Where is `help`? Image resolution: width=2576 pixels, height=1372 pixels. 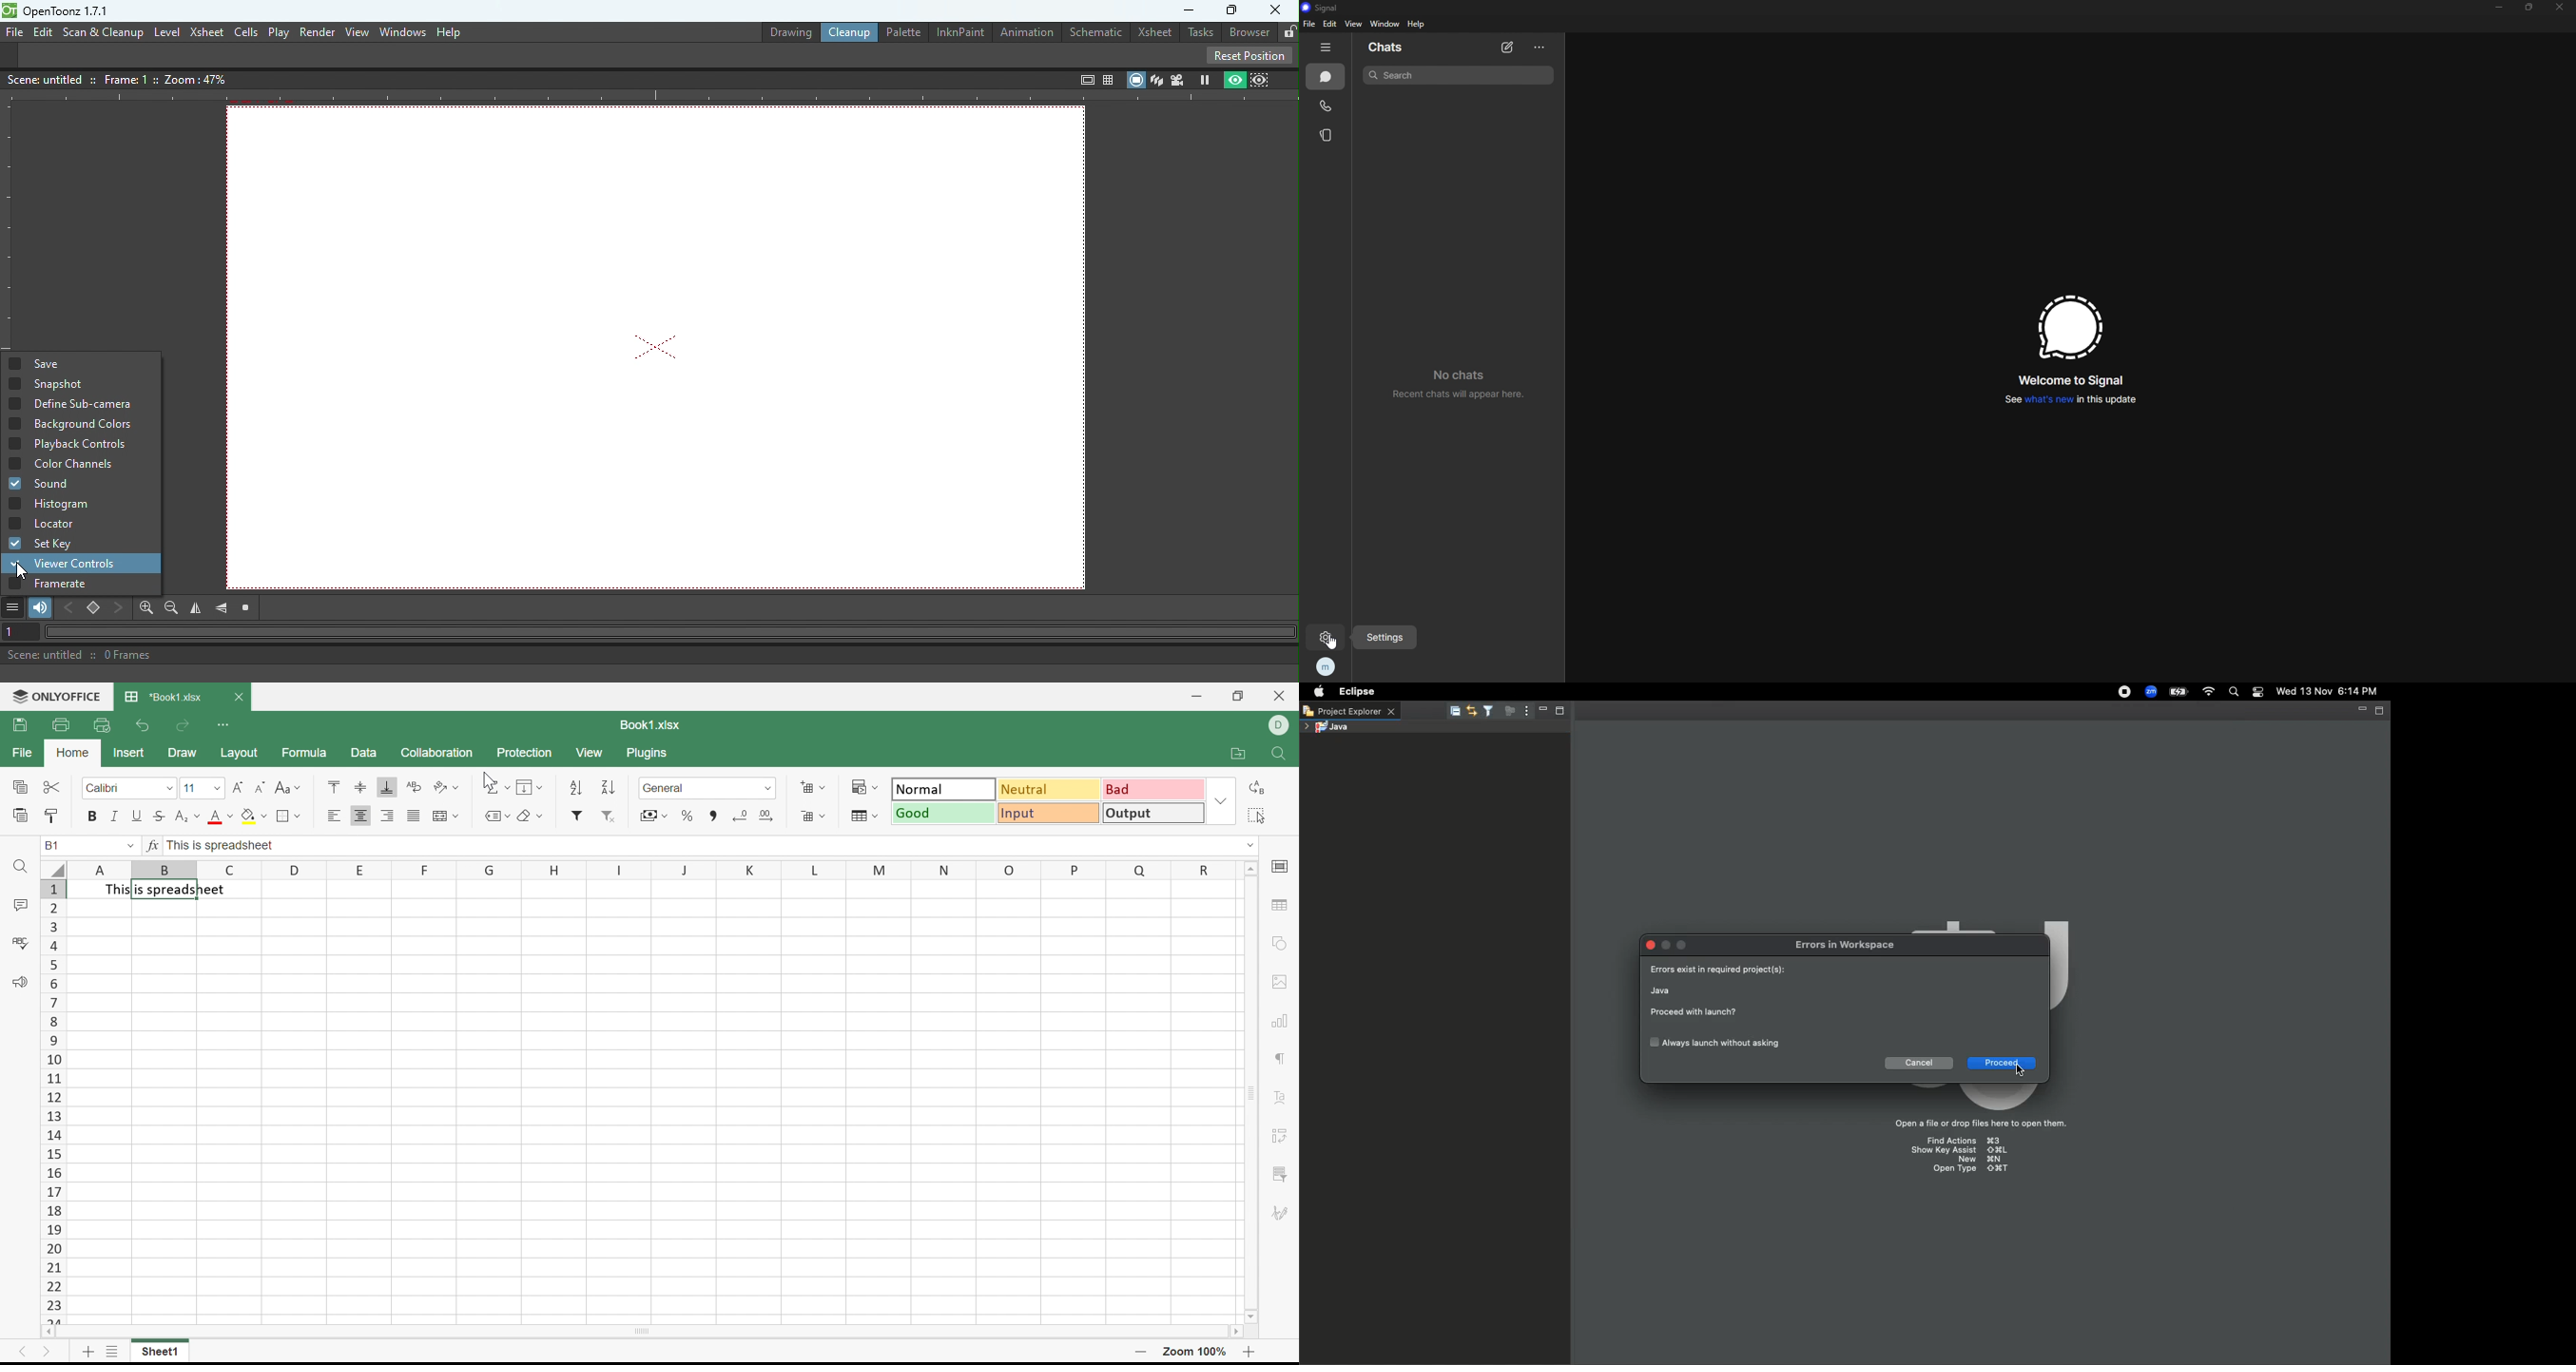 help is located at coordinates (1417, 23).